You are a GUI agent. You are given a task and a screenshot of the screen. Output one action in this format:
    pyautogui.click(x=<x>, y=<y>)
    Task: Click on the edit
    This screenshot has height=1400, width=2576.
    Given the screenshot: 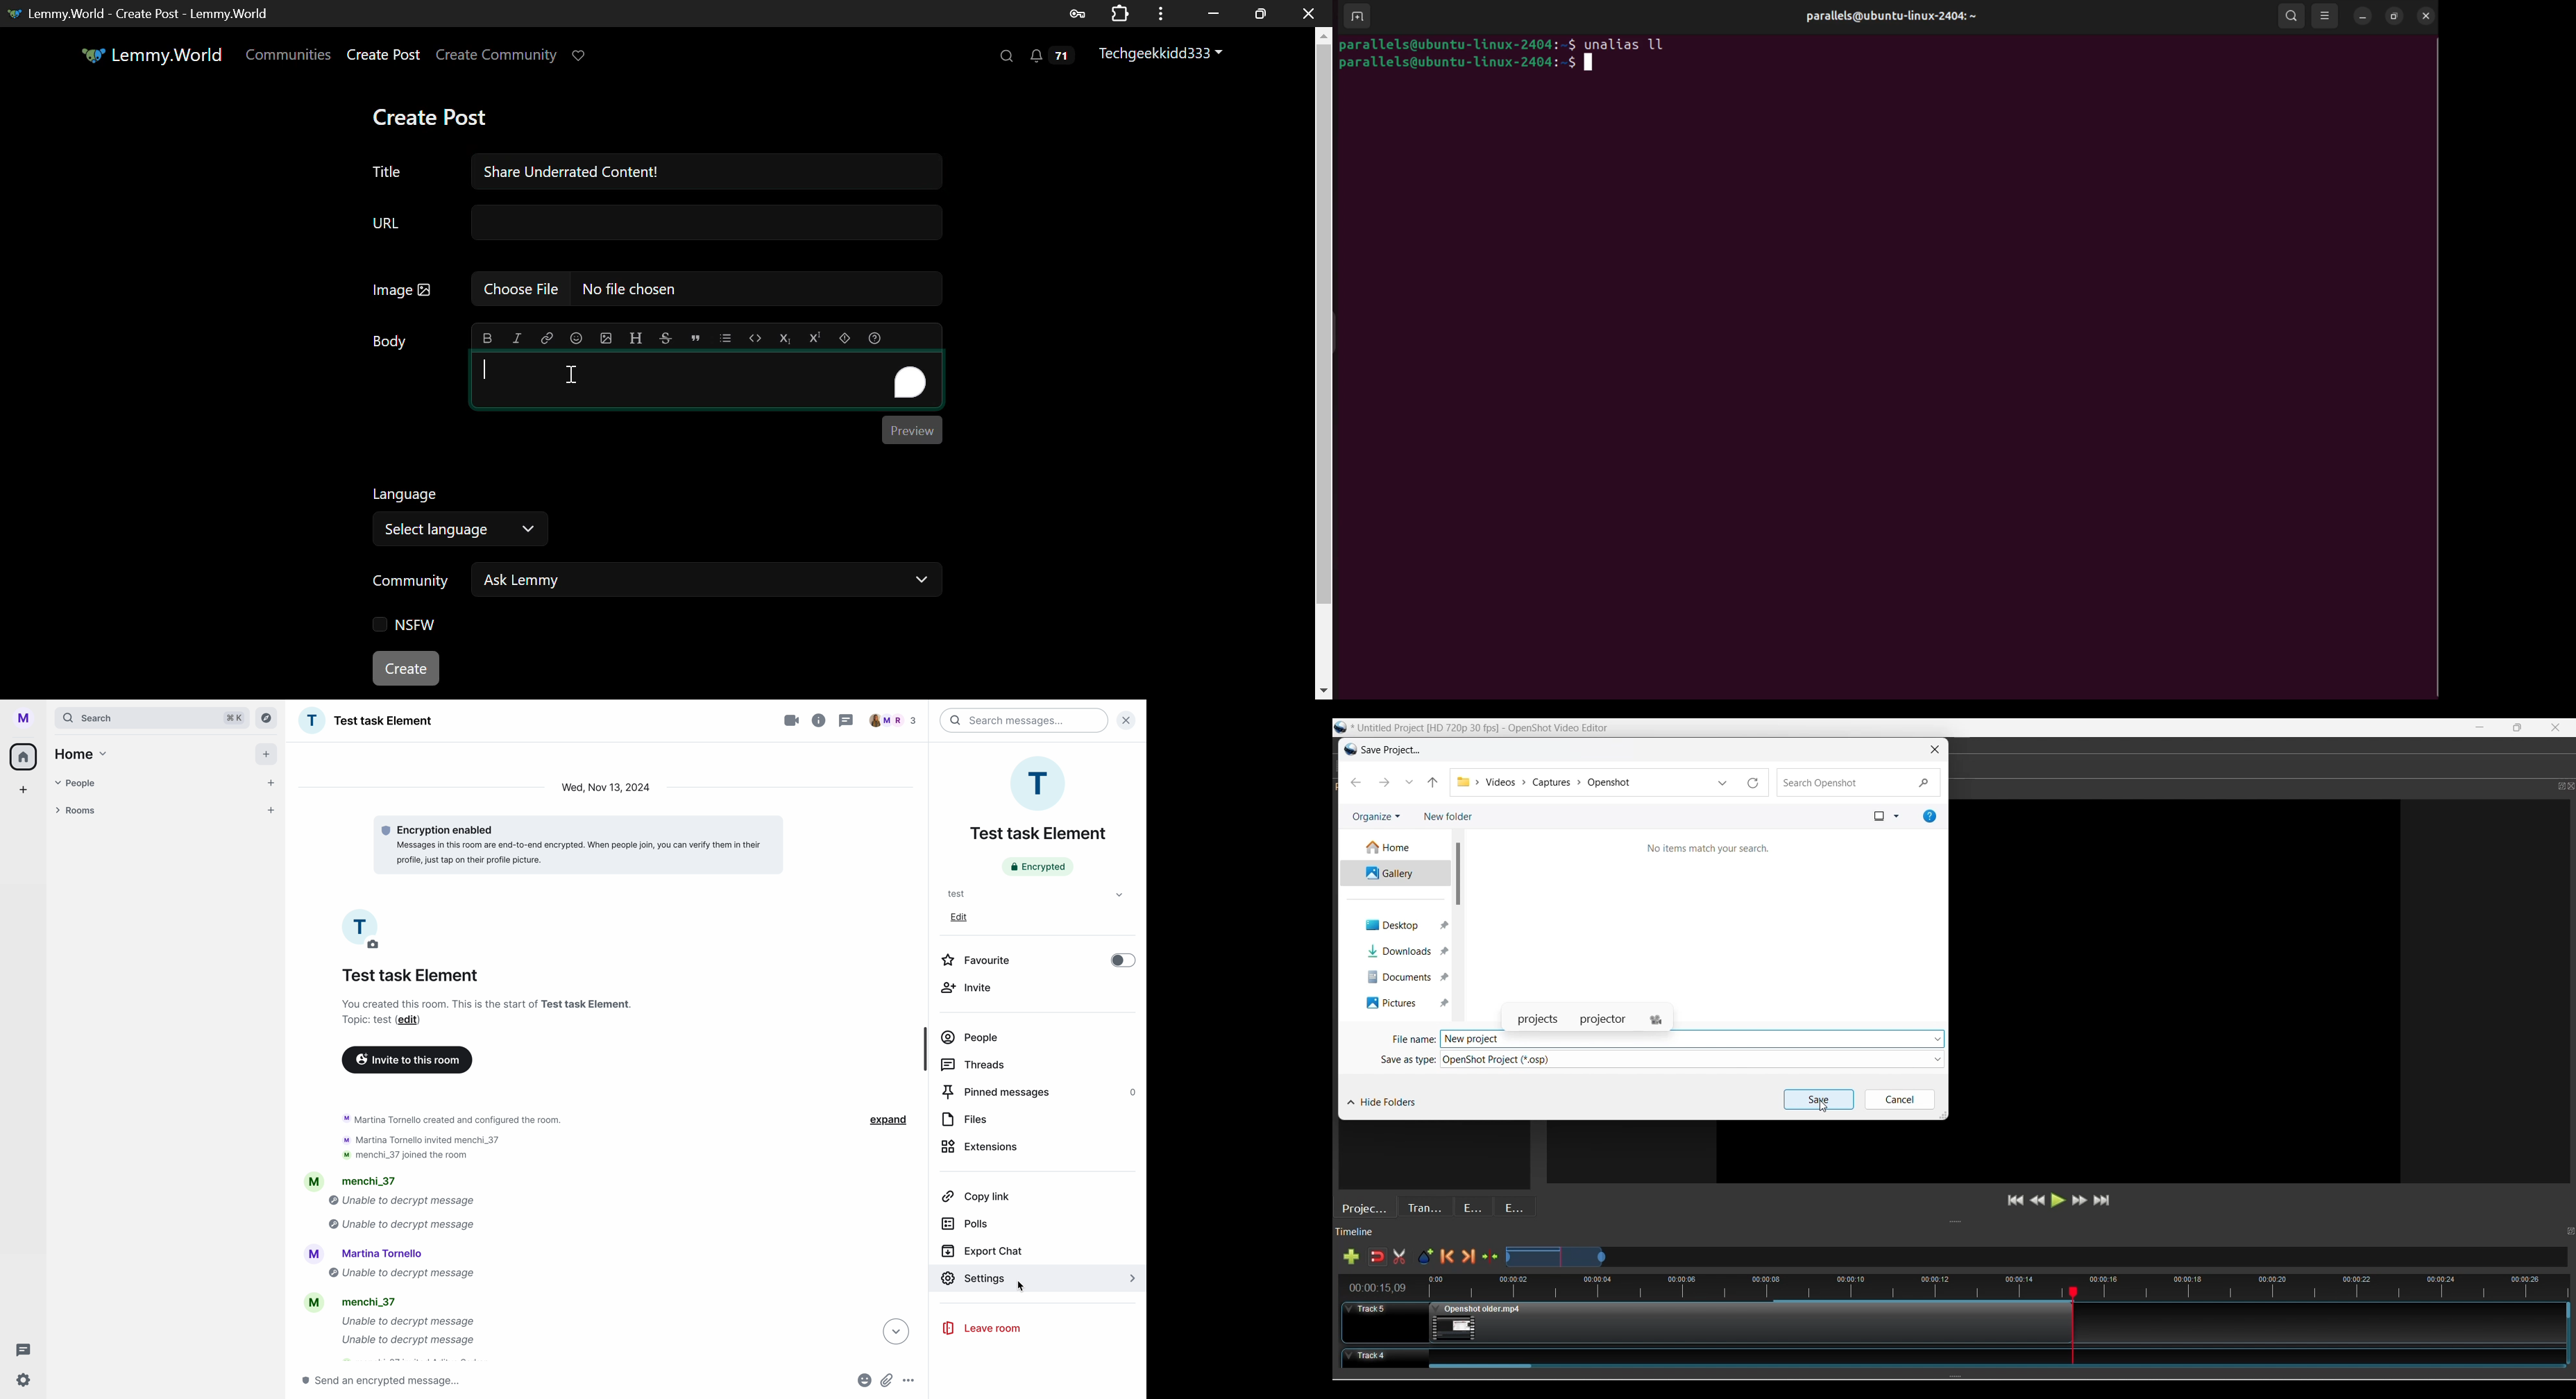 What is the action you would take?
    pyautogui.click(x=960, y=917)
    